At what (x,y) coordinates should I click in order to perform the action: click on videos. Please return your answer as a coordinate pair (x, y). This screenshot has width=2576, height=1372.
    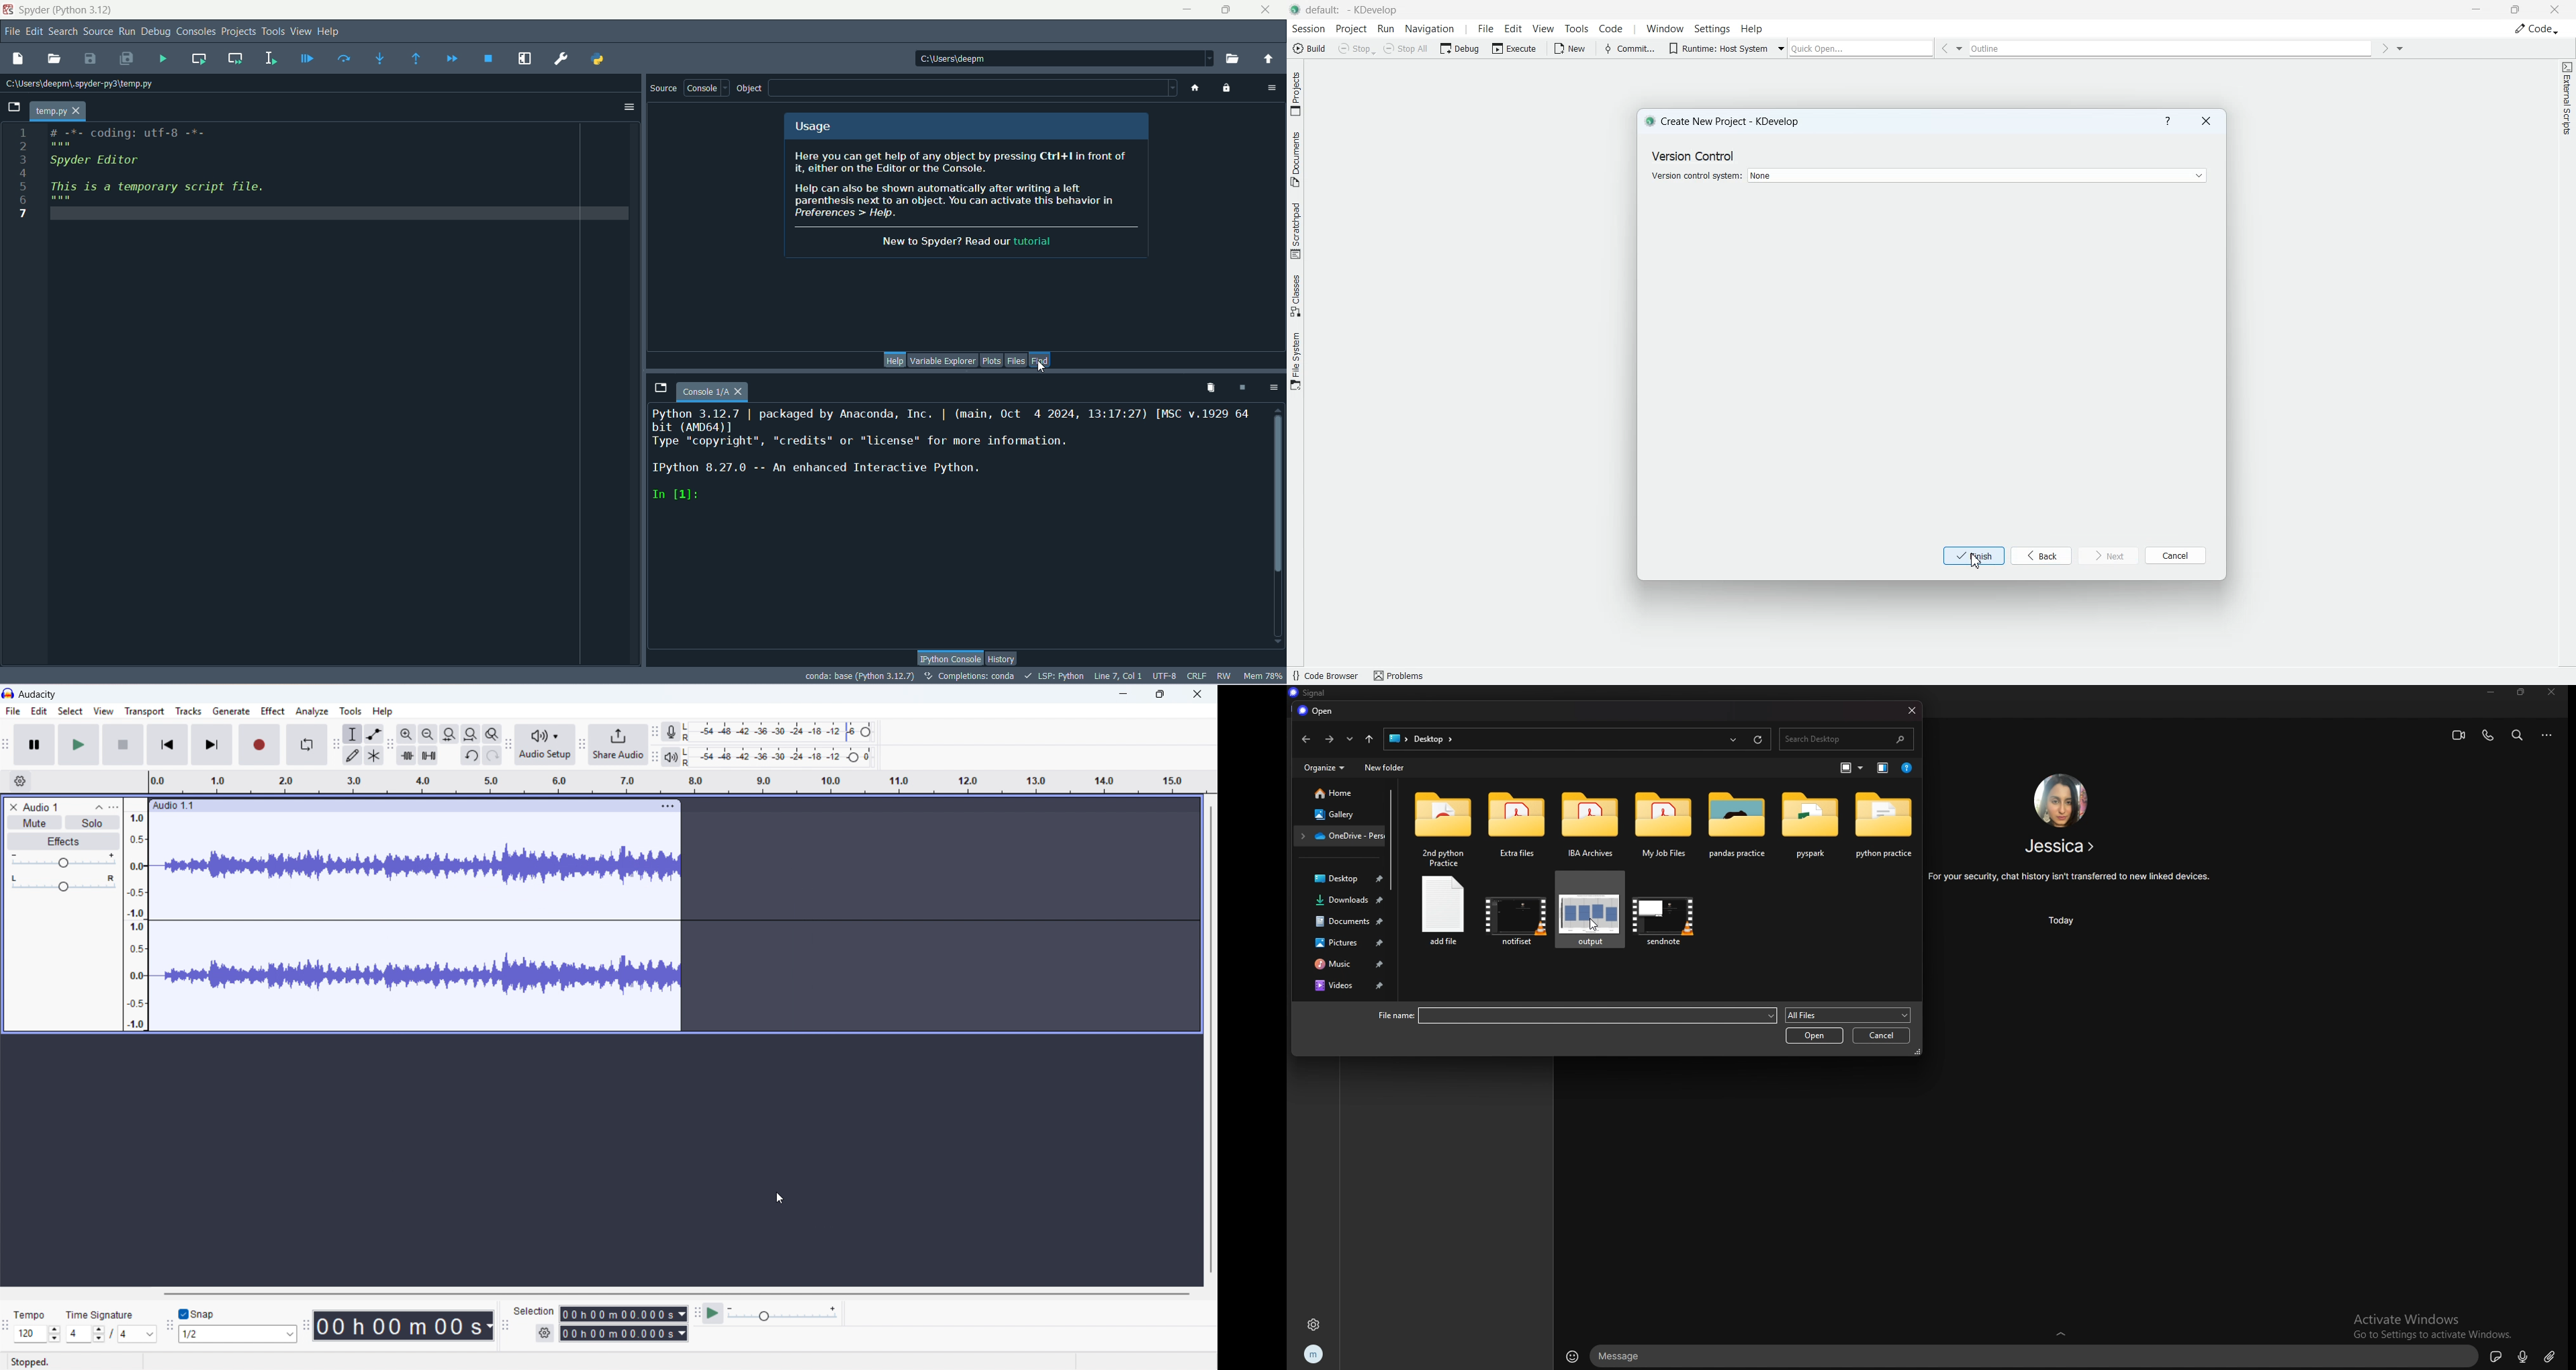
    Looking at the image, I should click on (1345, 985).